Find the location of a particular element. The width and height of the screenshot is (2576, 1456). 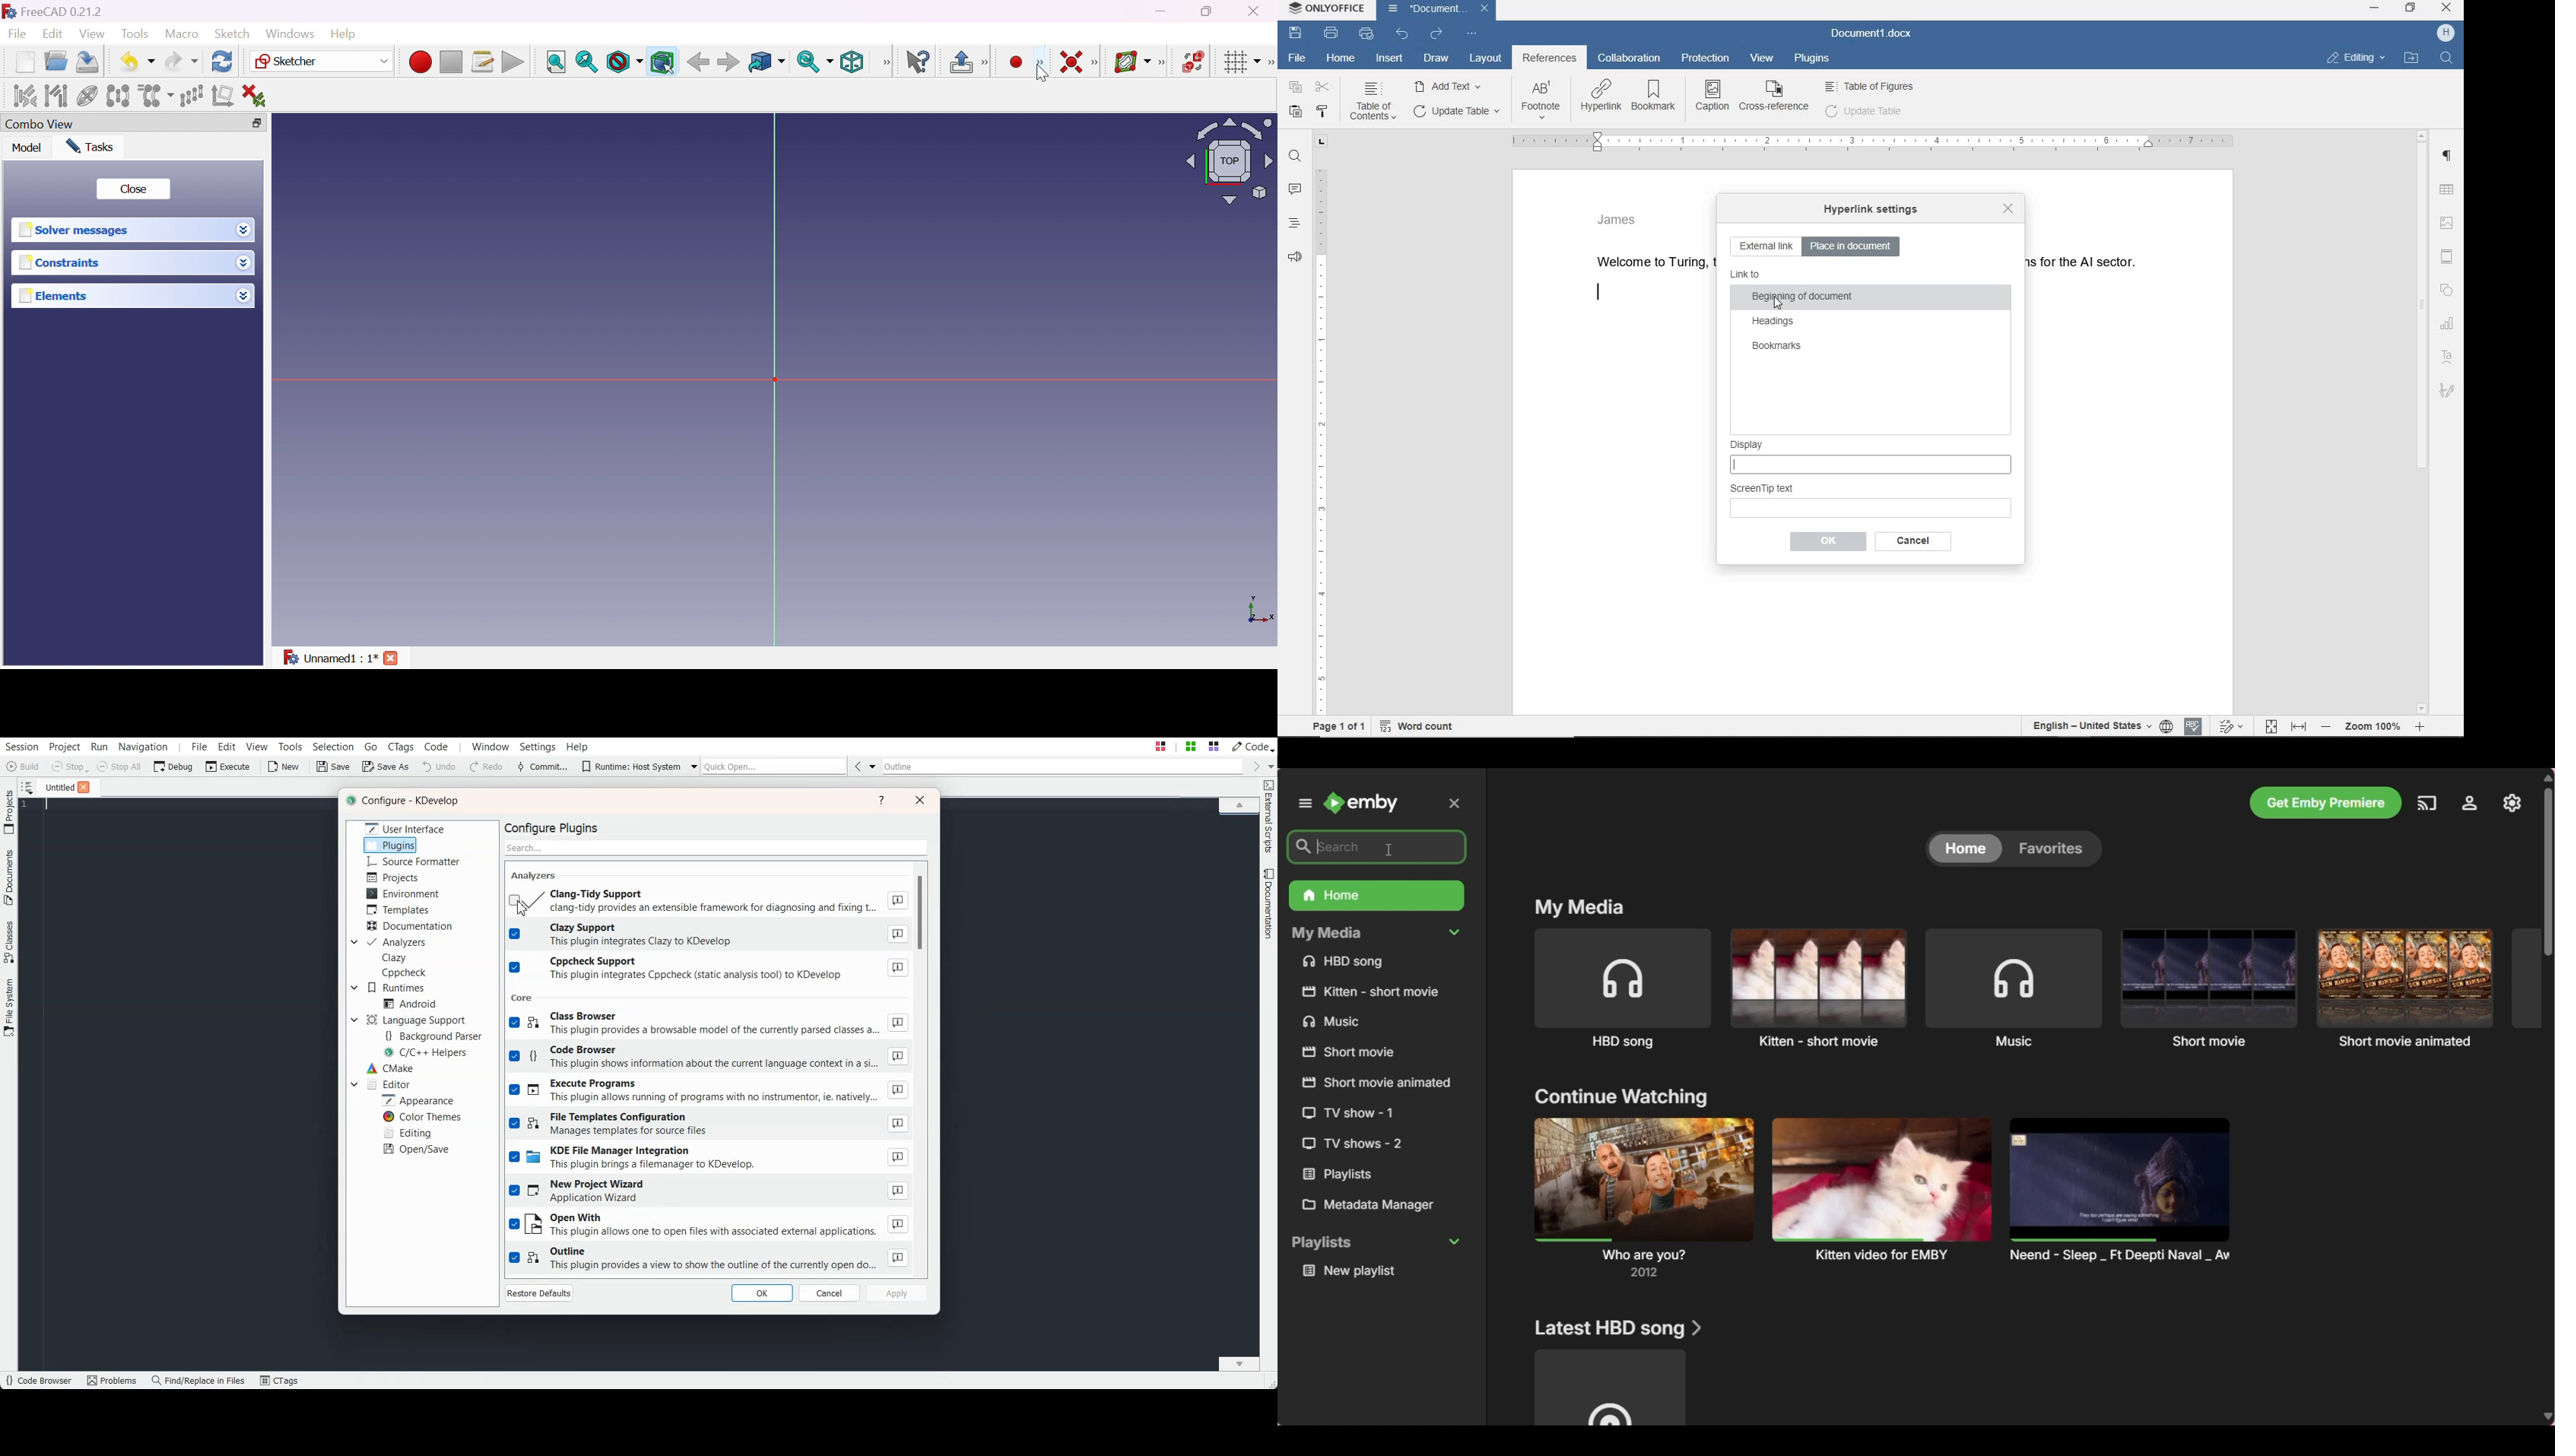

fit to width is located at coordinates (2299, 725).